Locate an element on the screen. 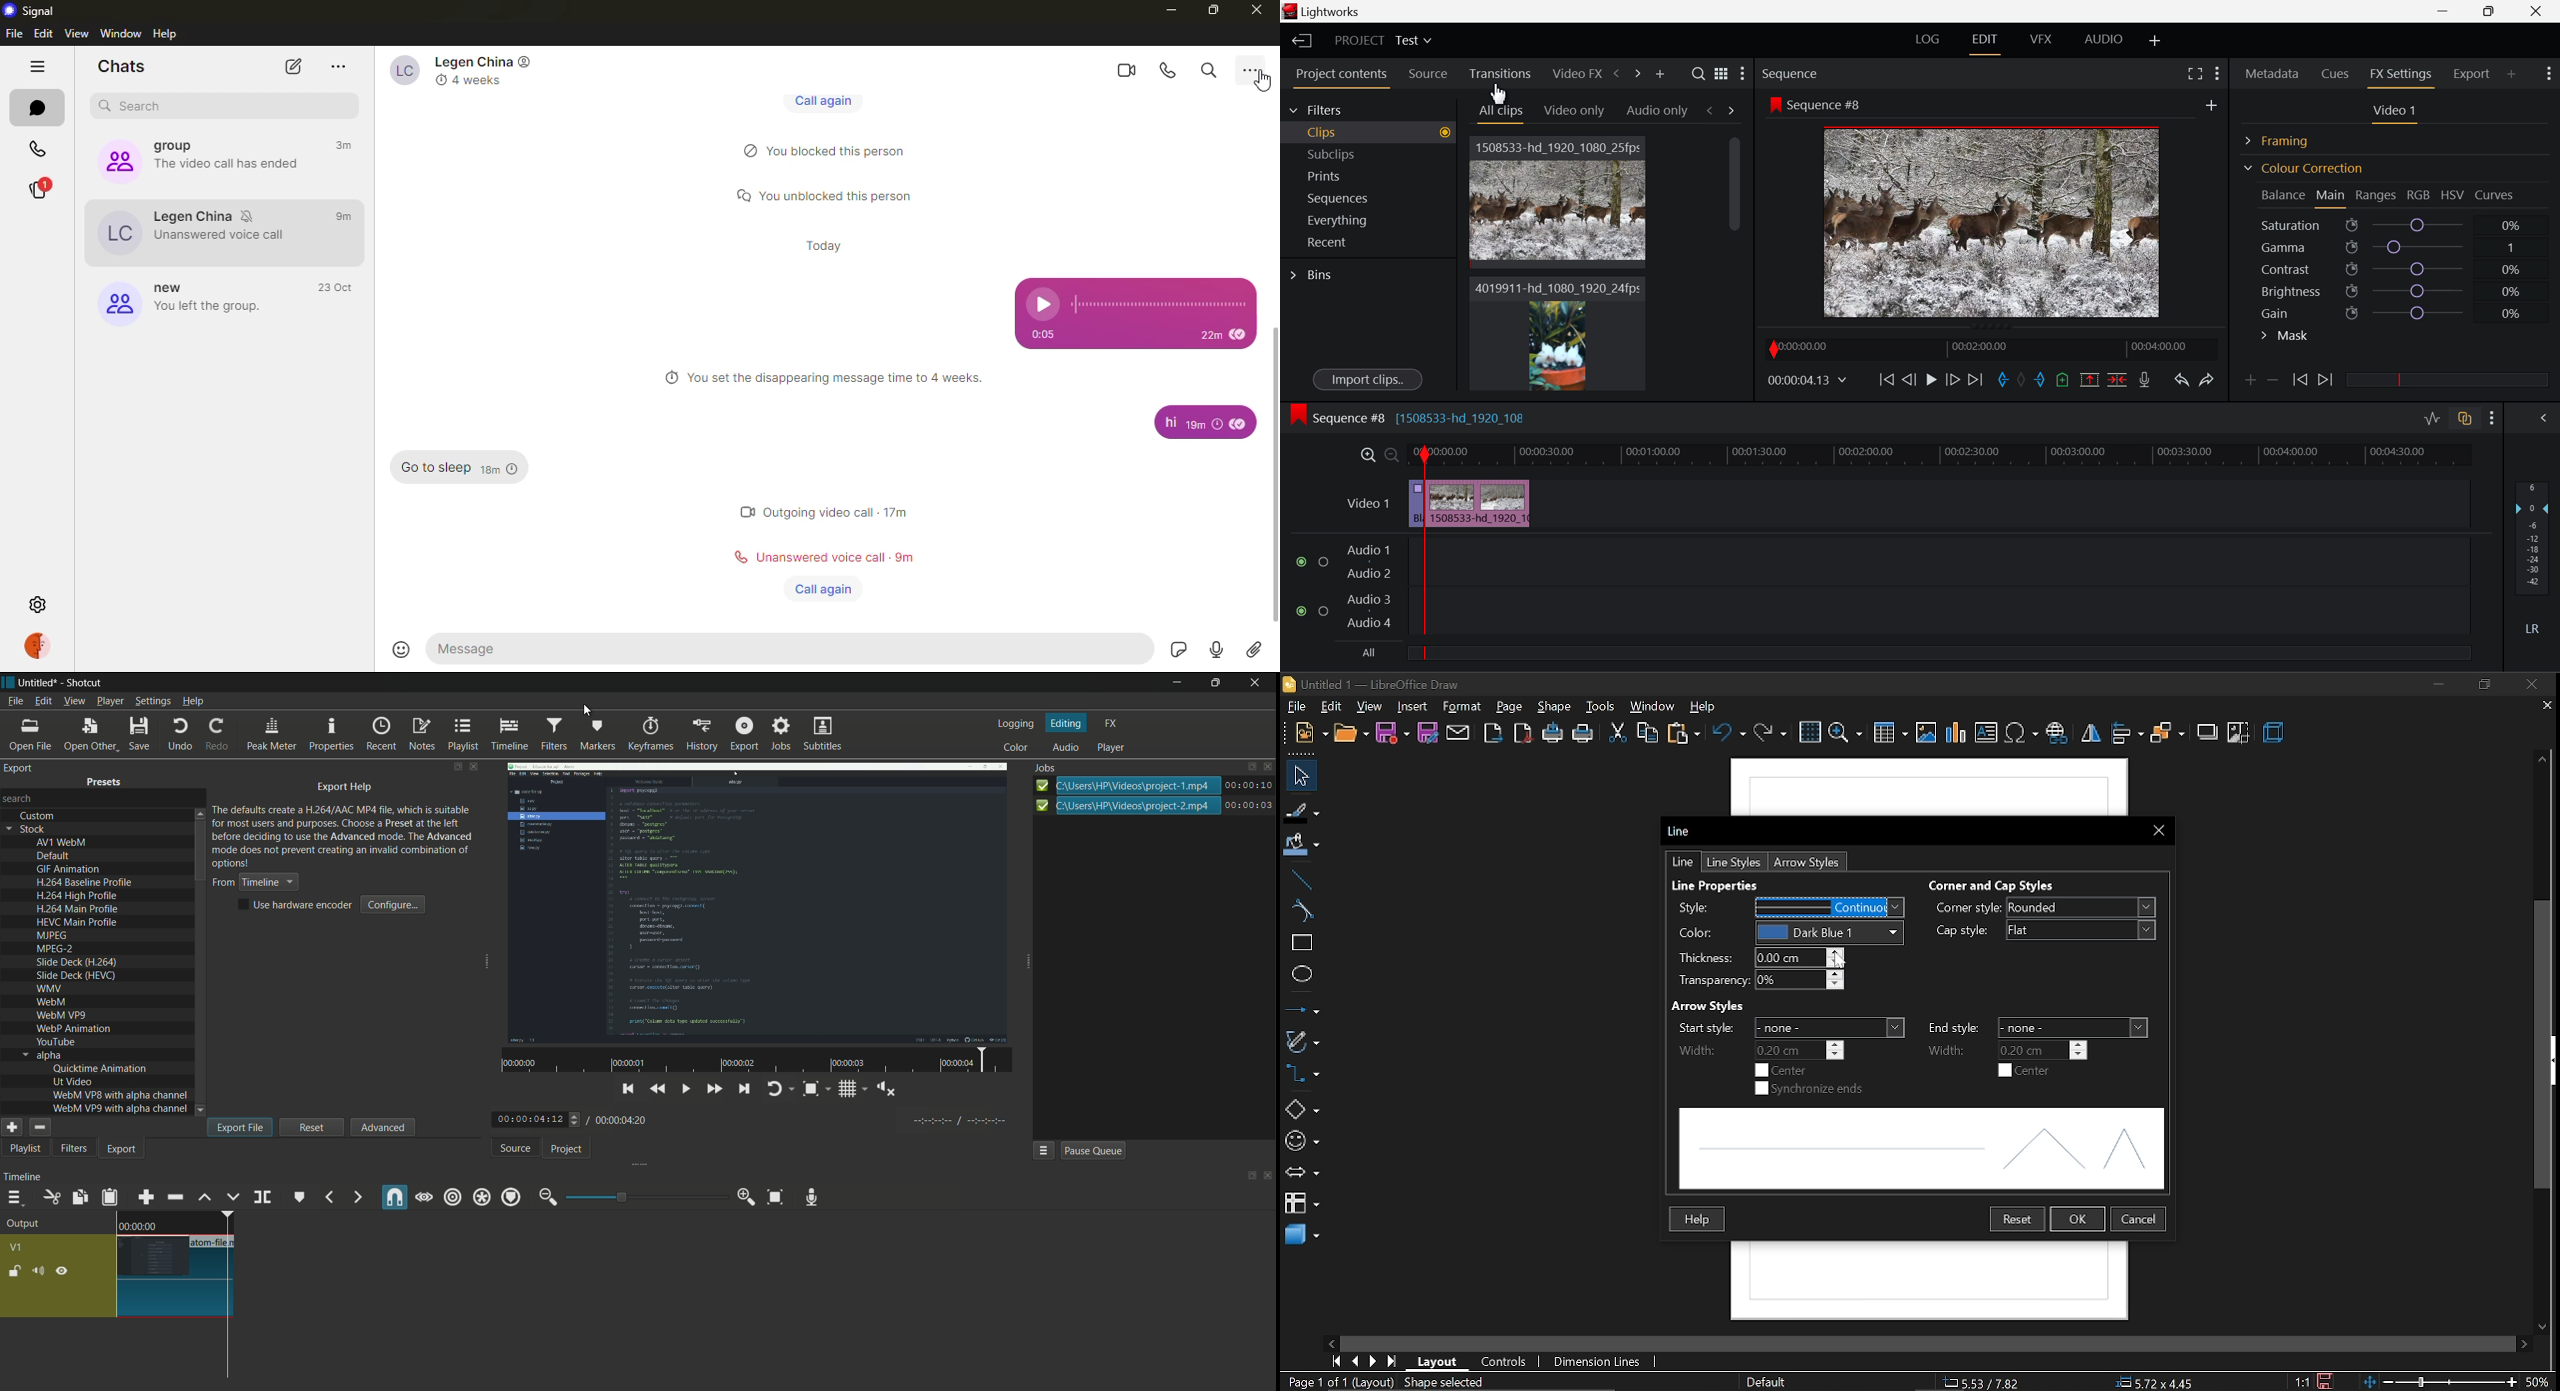 The height and width of the screenshot is (1400, 2576). edit is located at coordinates (43, 33).